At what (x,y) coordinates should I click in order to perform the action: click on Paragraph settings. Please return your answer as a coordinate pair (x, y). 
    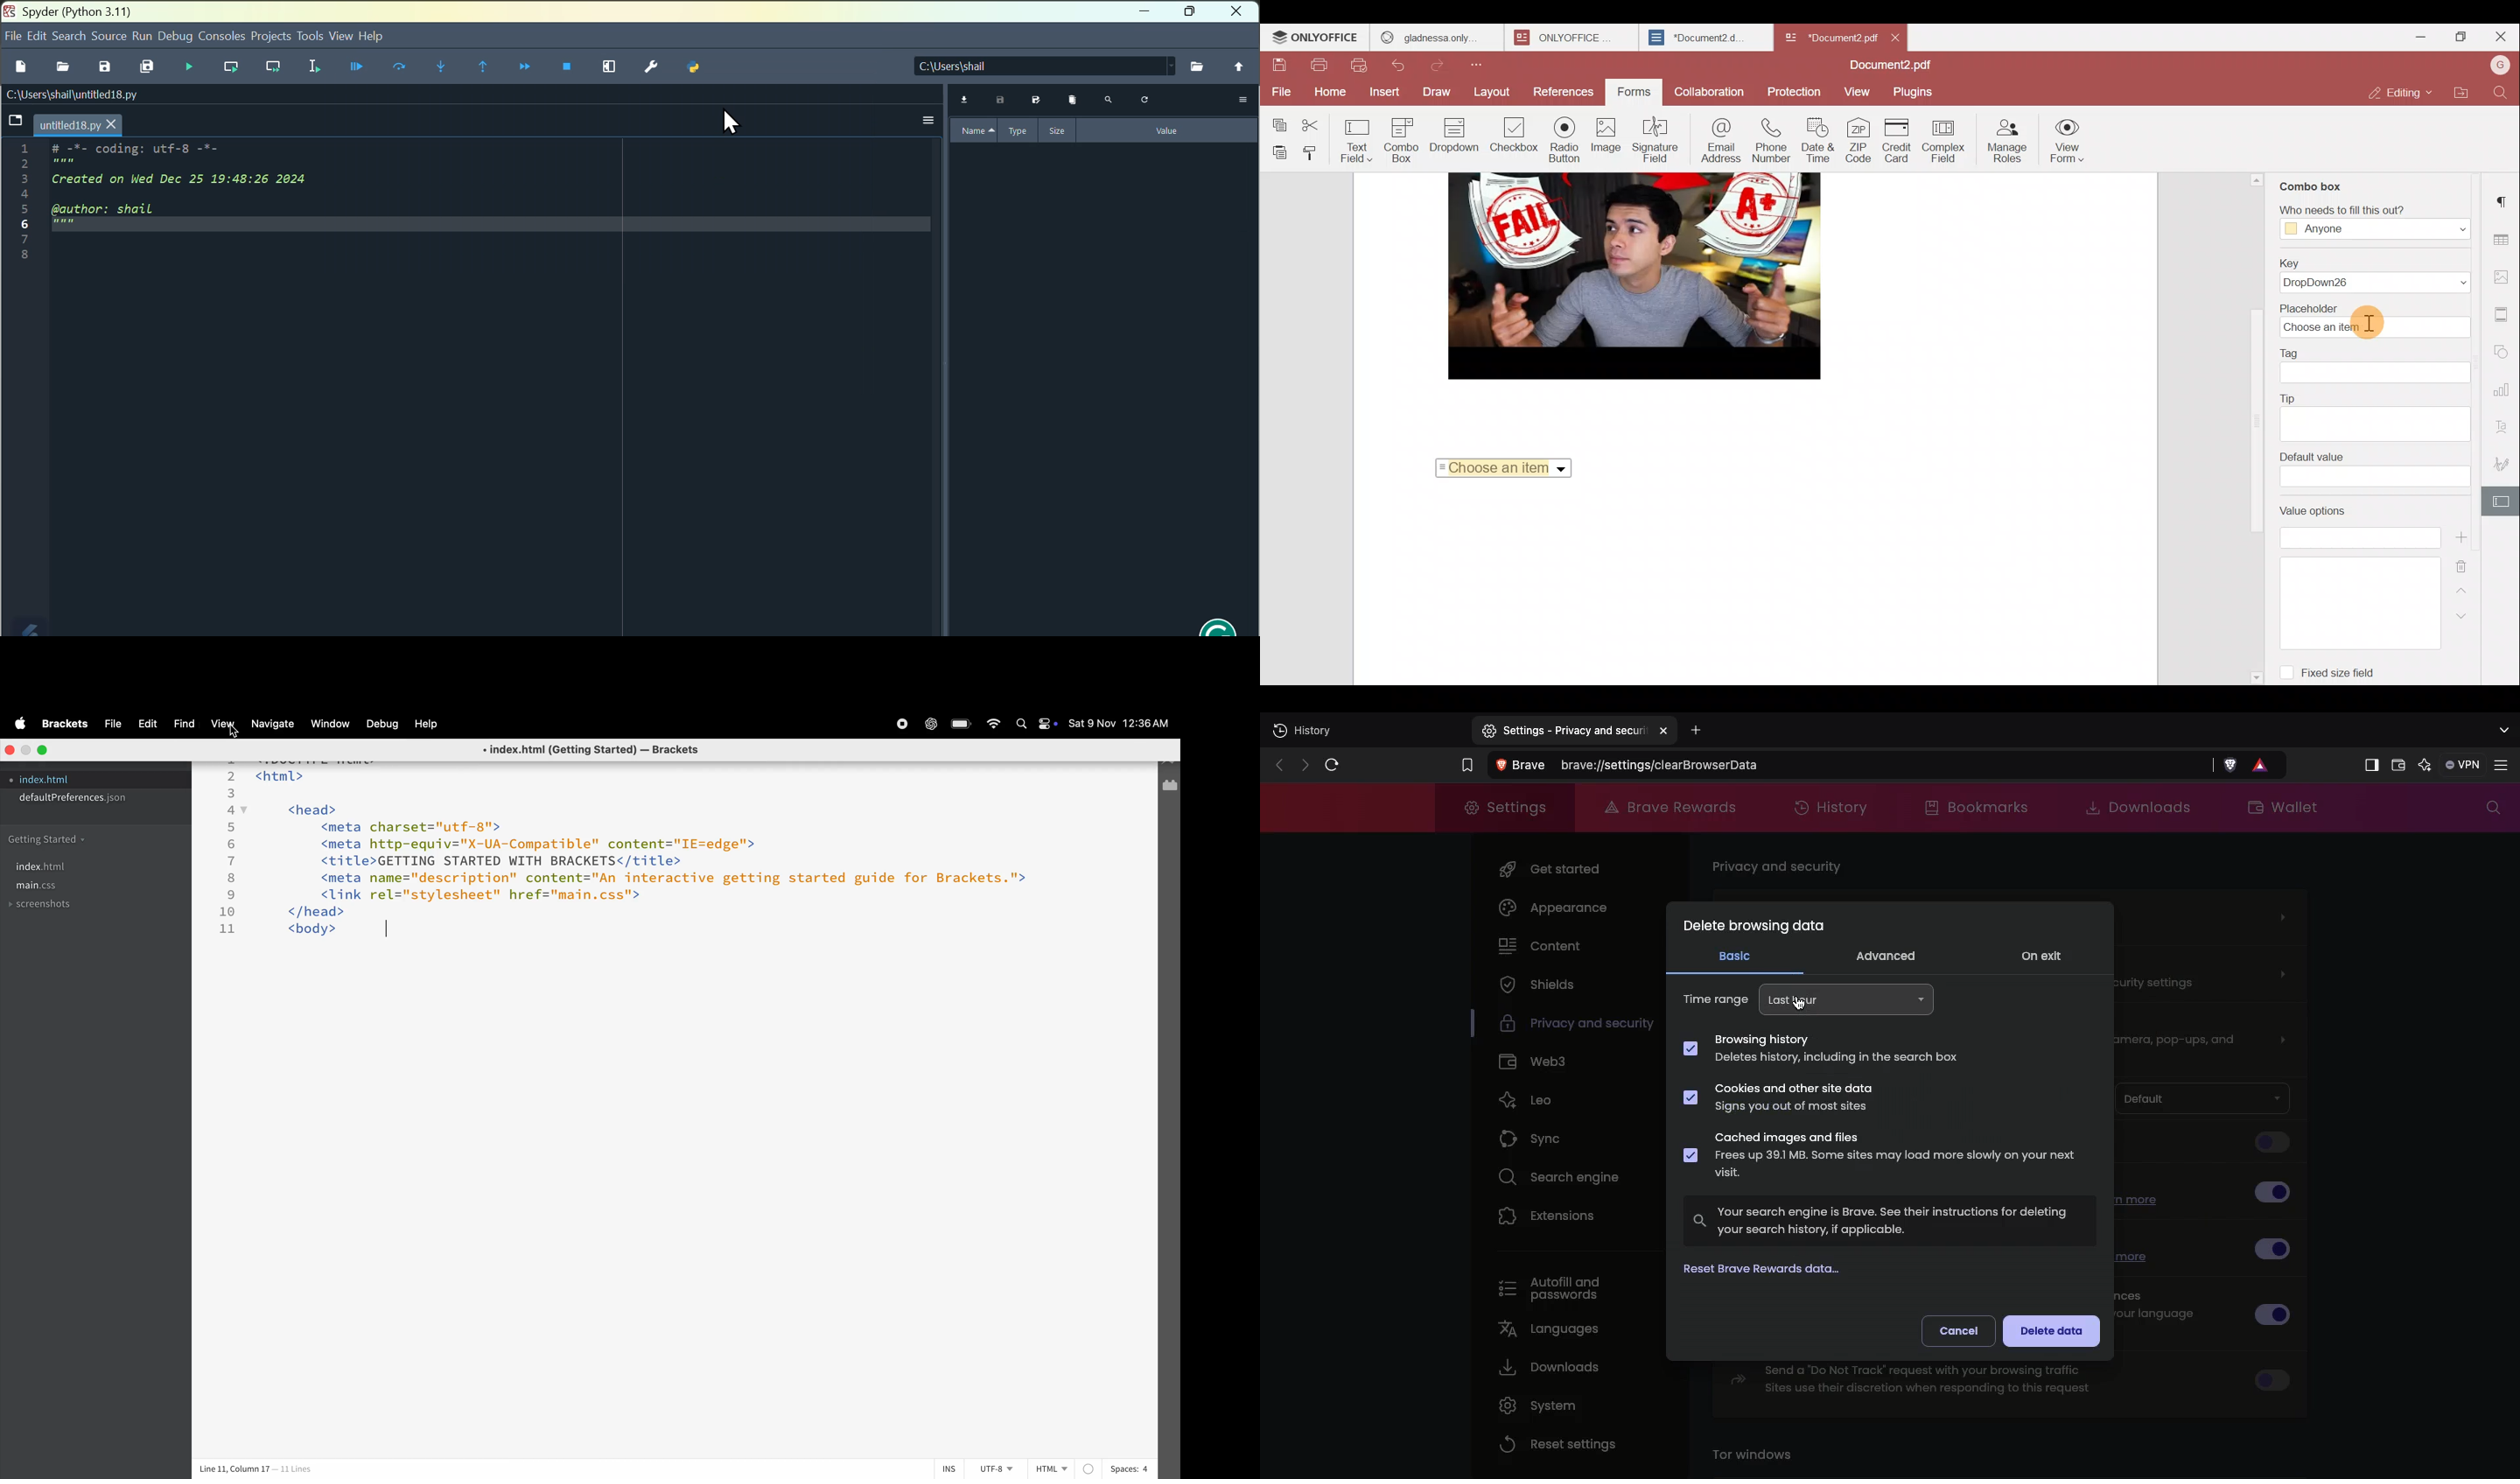
    Looking at the image, I should click on (2504, 198).